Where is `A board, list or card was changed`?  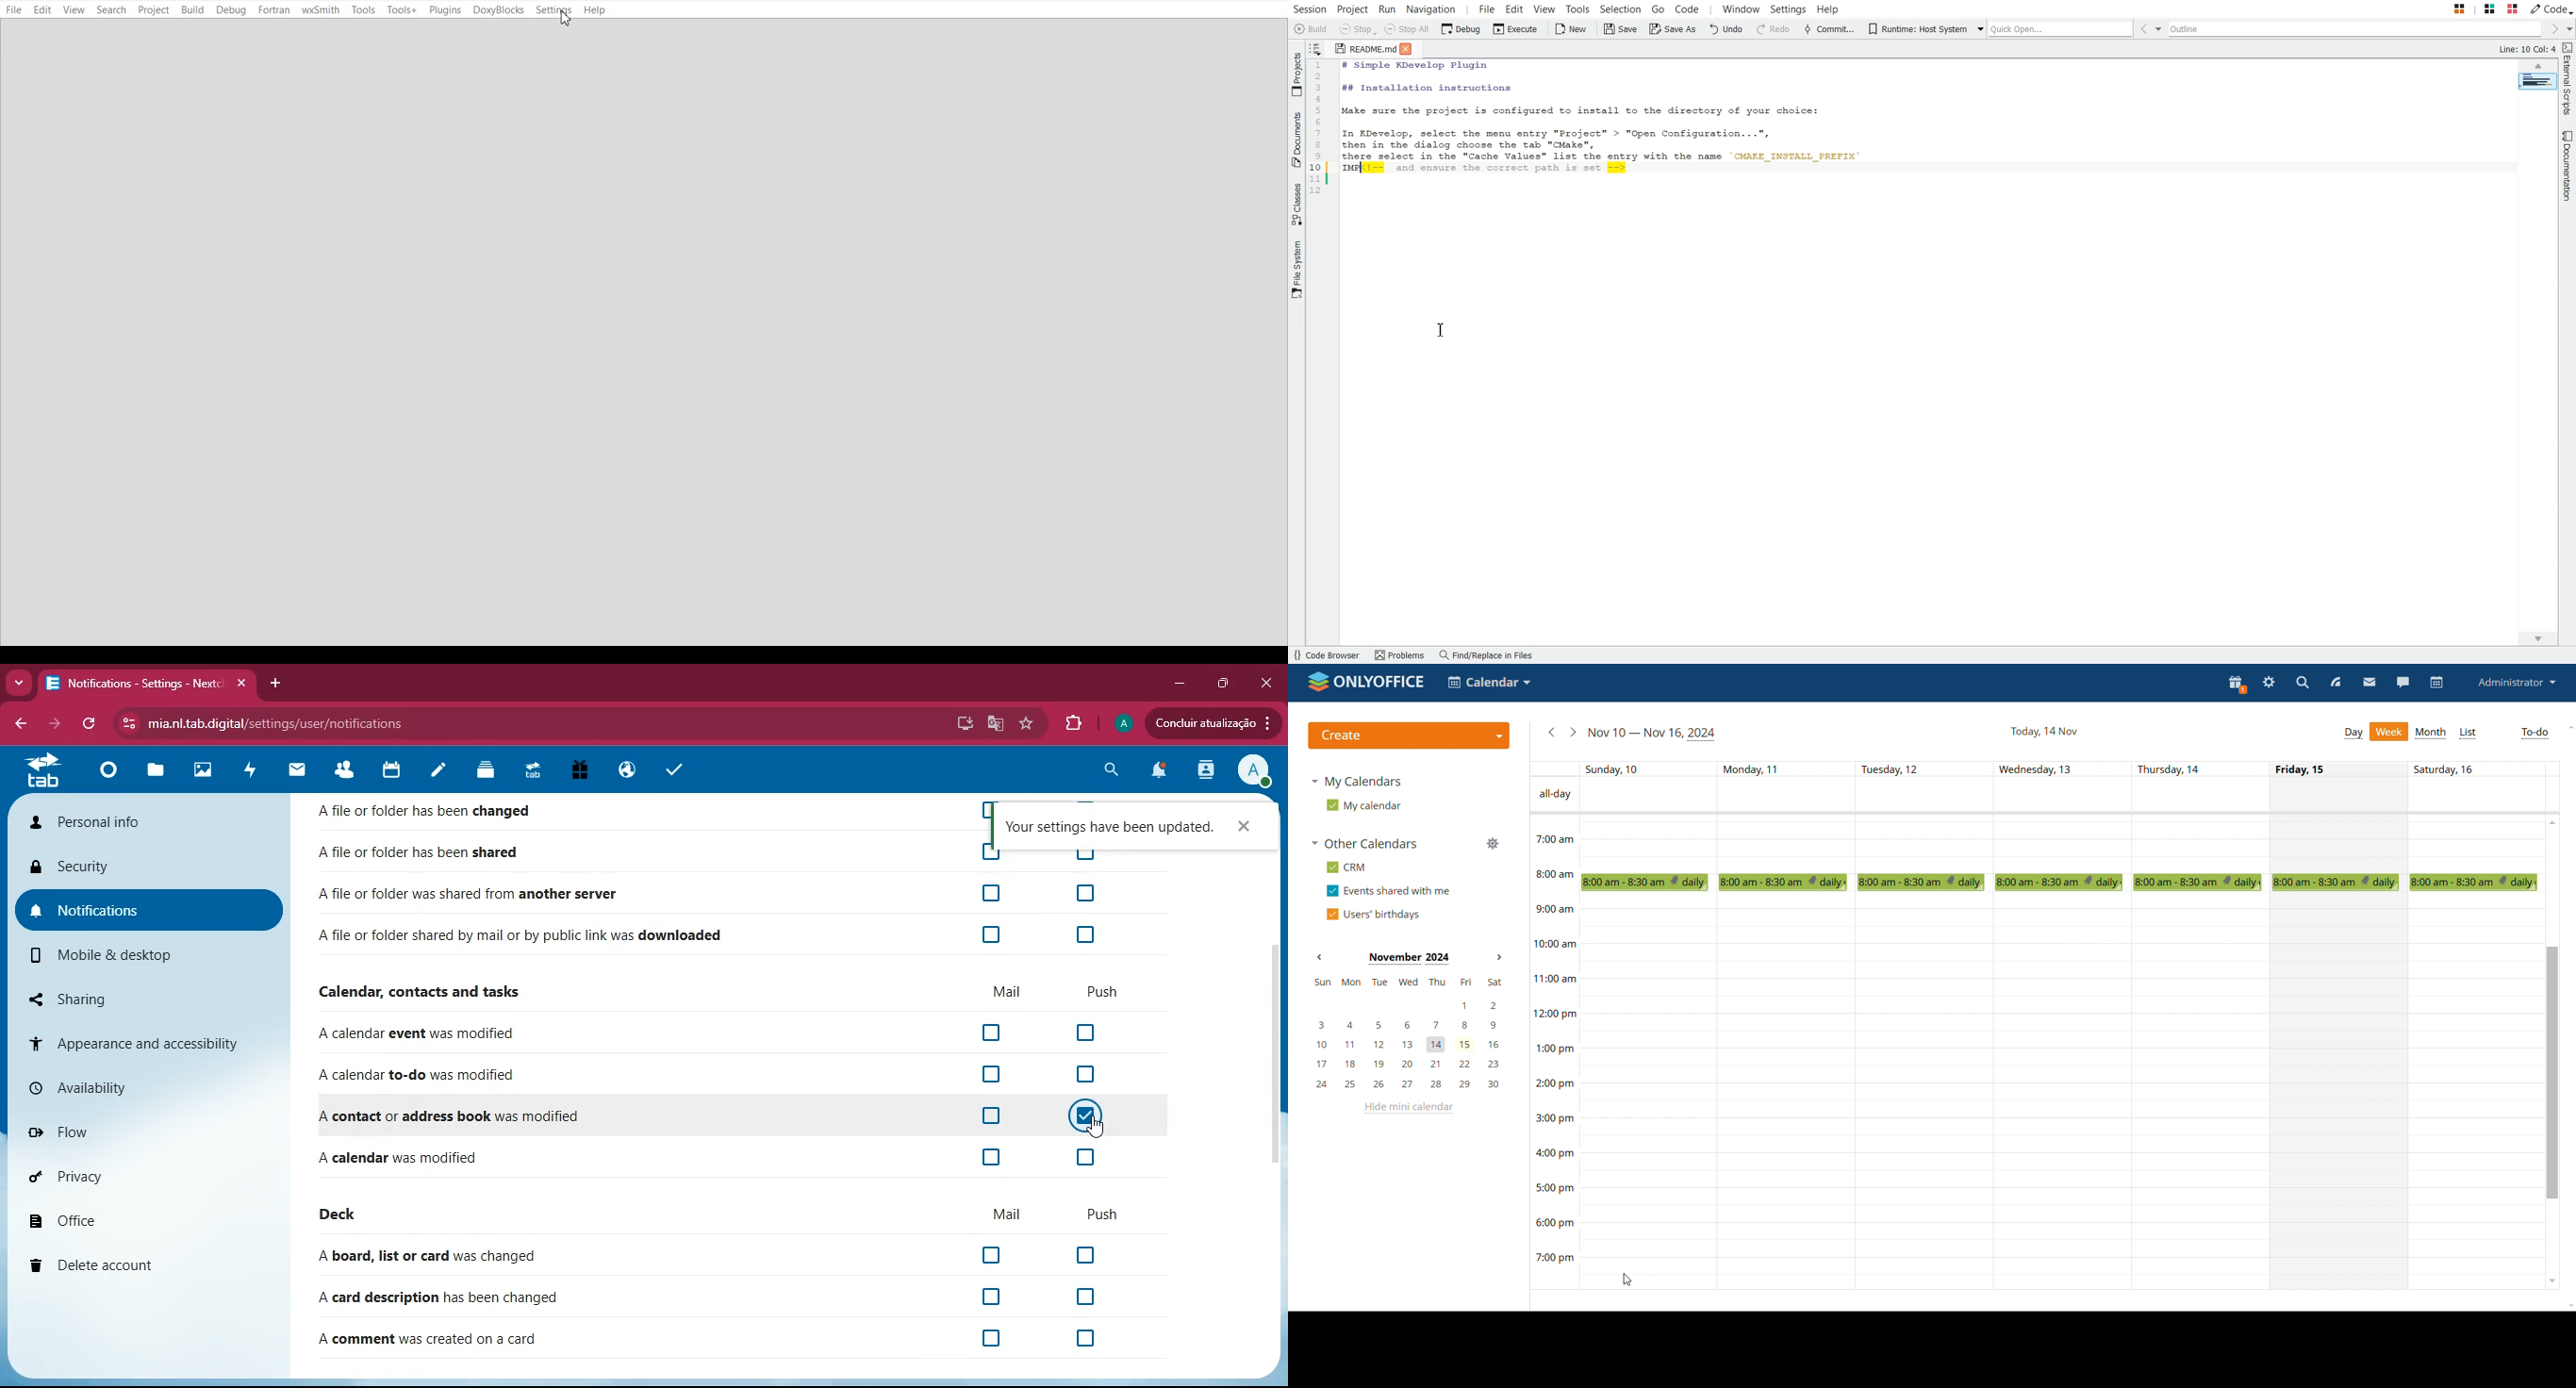 A board, list or card was changed is located at coordinates (431, 1257).